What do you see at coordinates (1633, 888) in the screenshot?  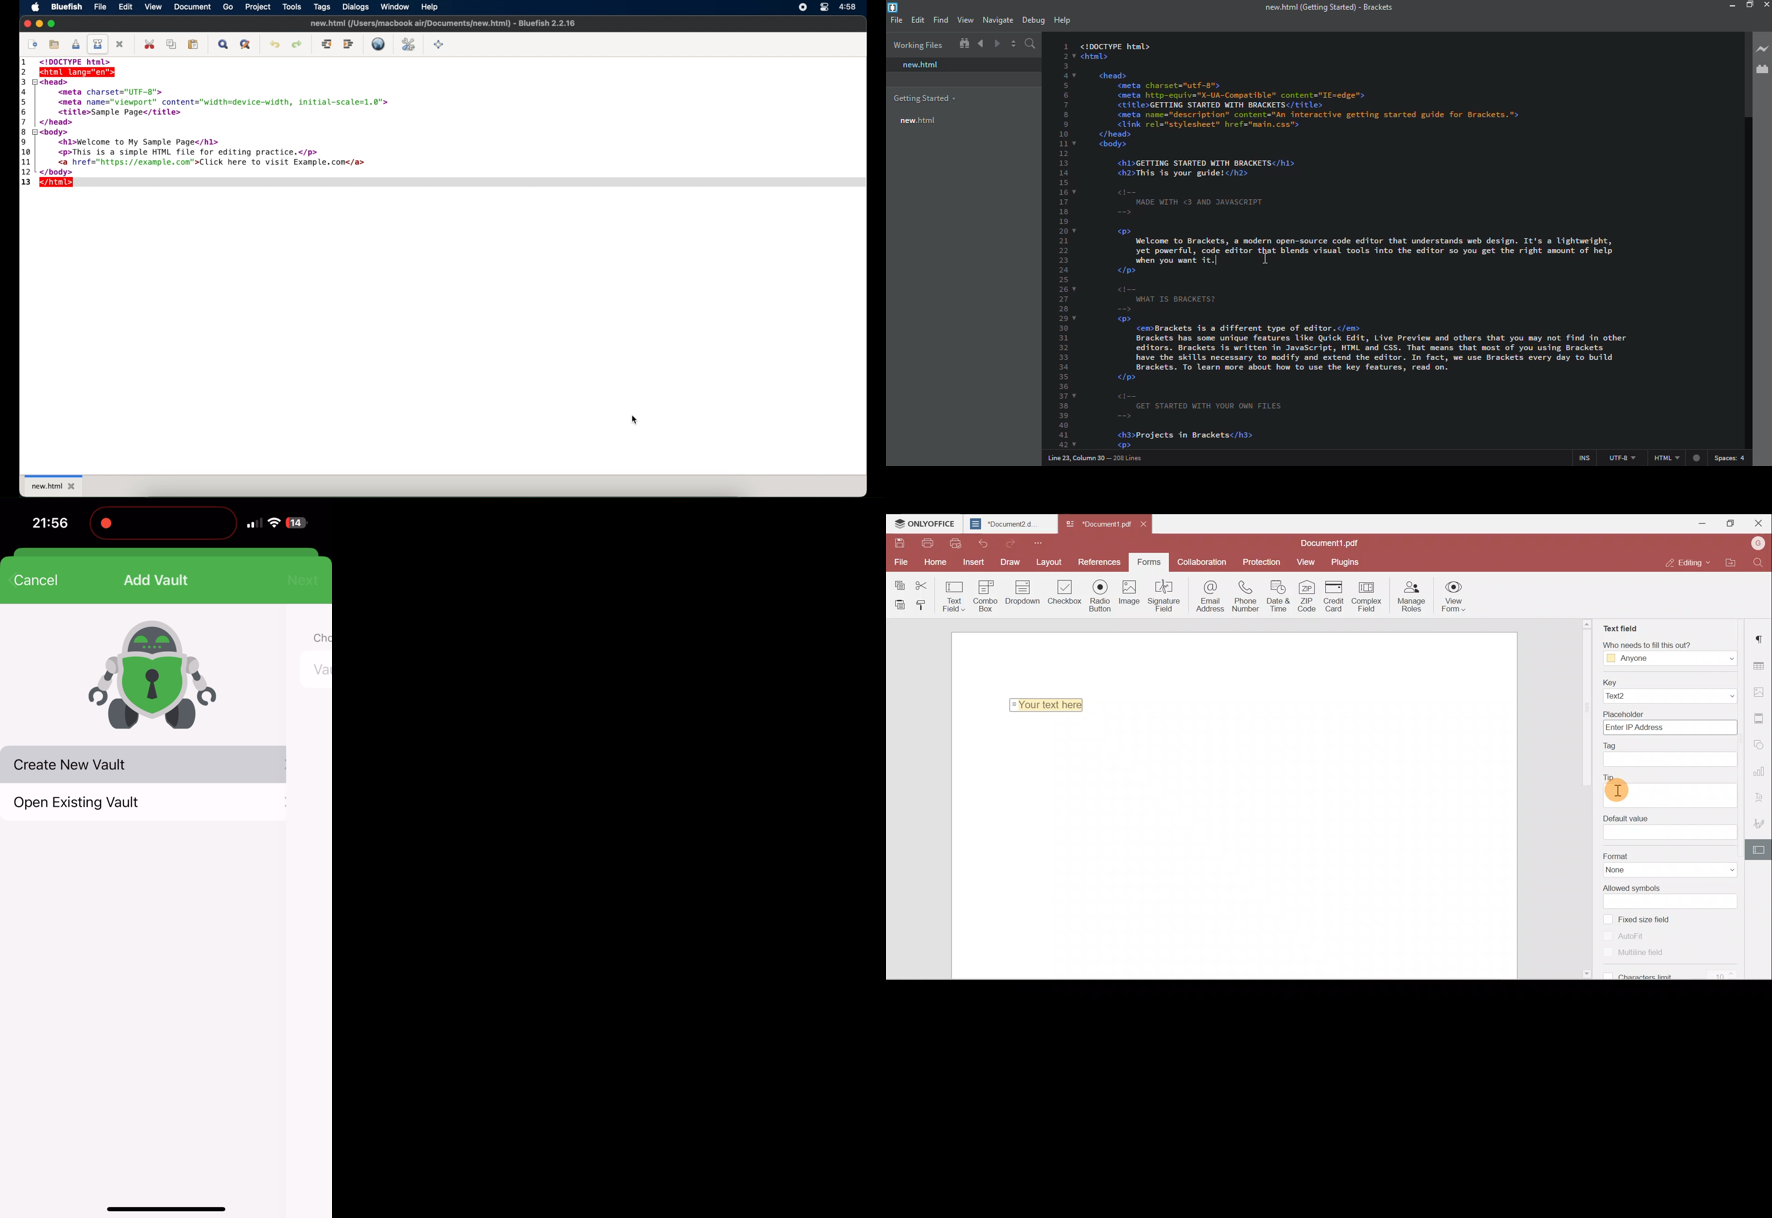 I see `Allowed symbols` at bounding box center [1633, 888].